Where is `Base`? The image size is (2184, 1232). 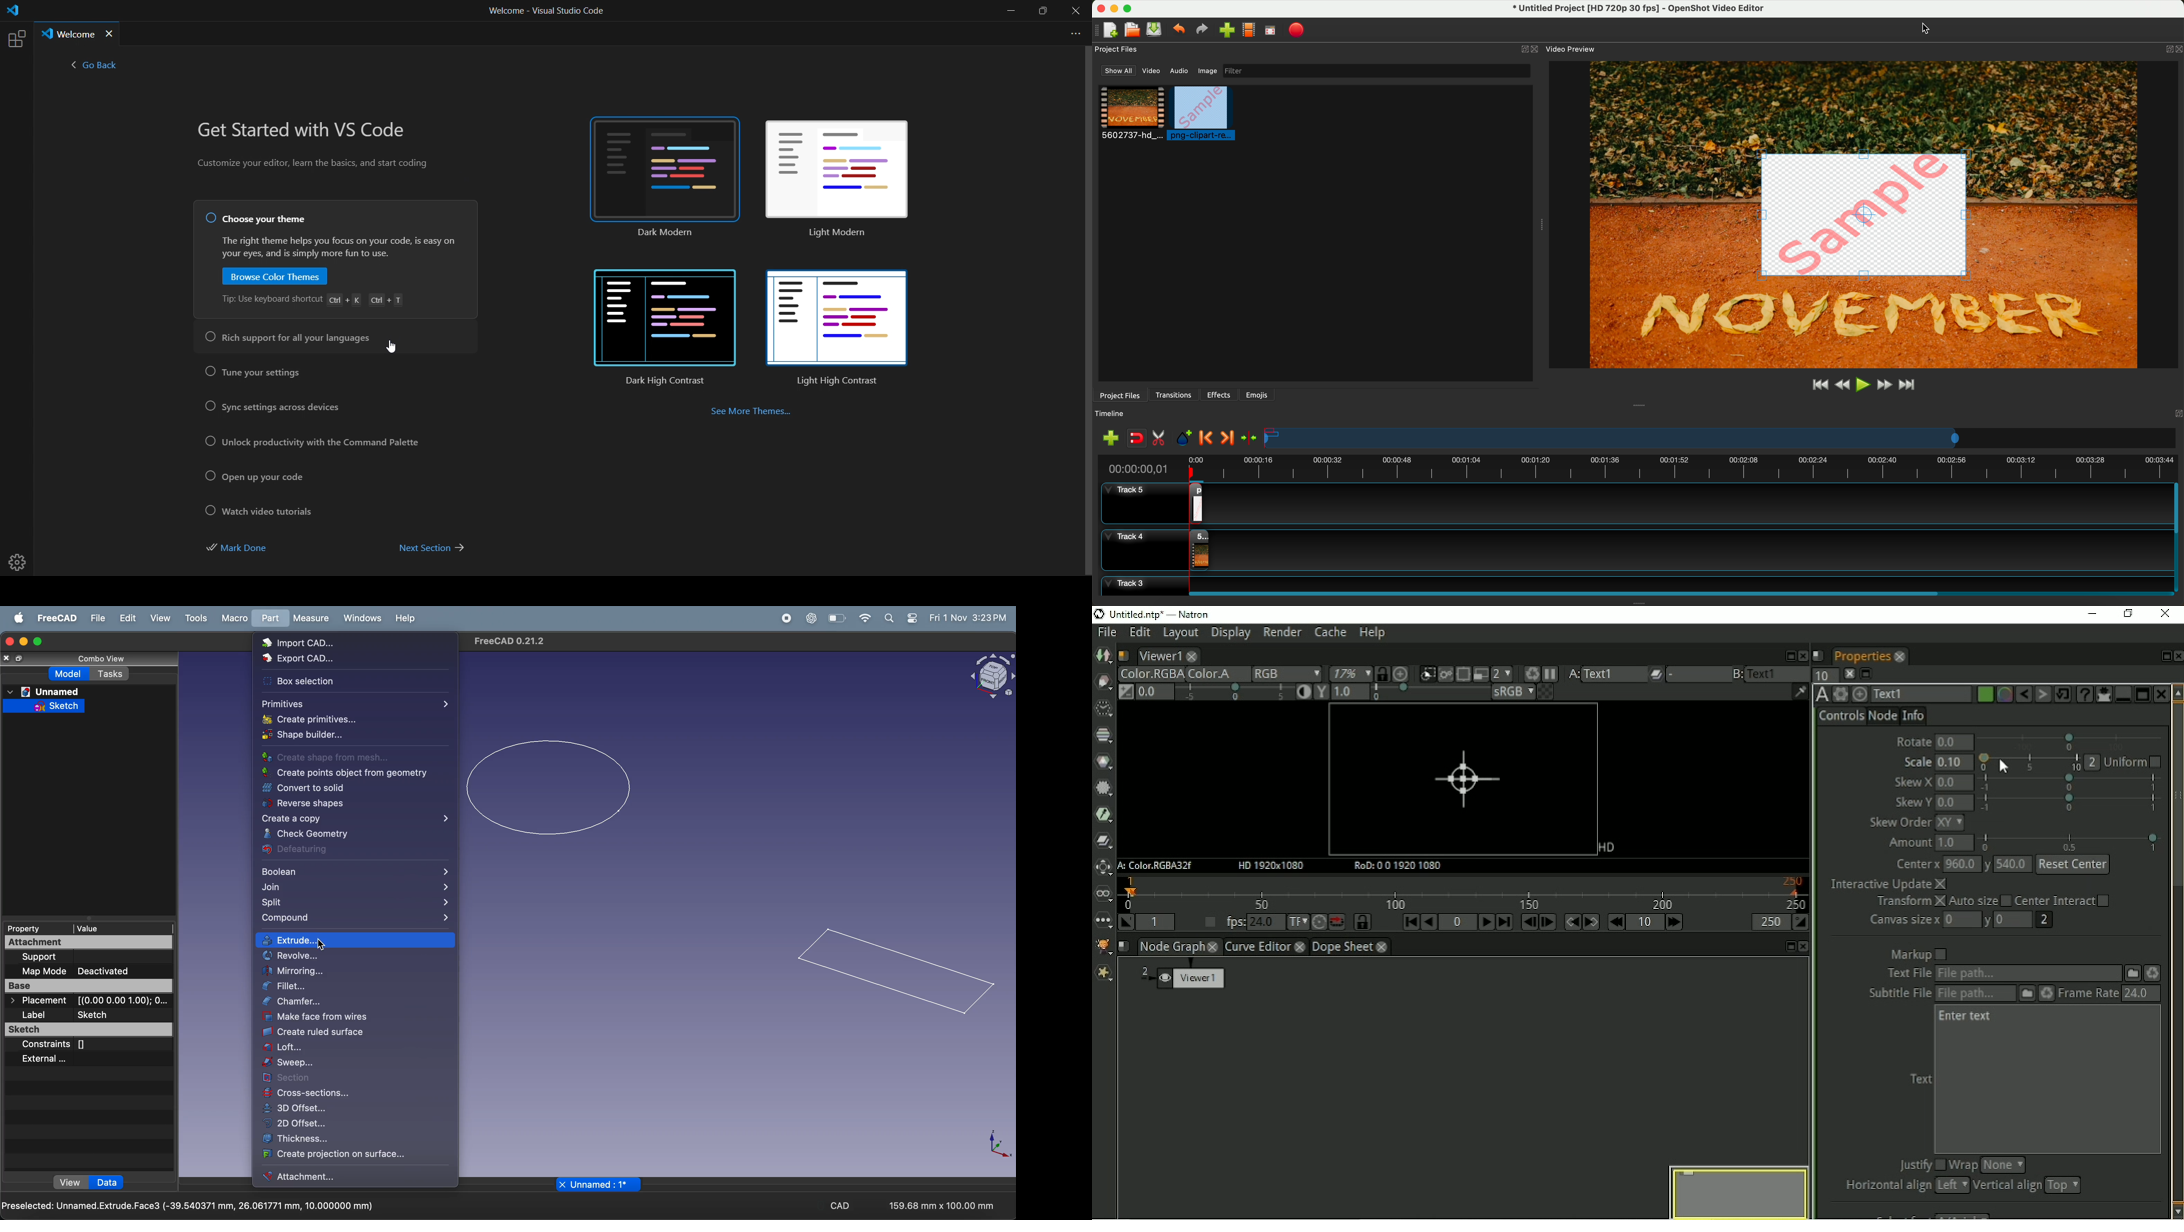
Base is located at coordinates (89, 986).